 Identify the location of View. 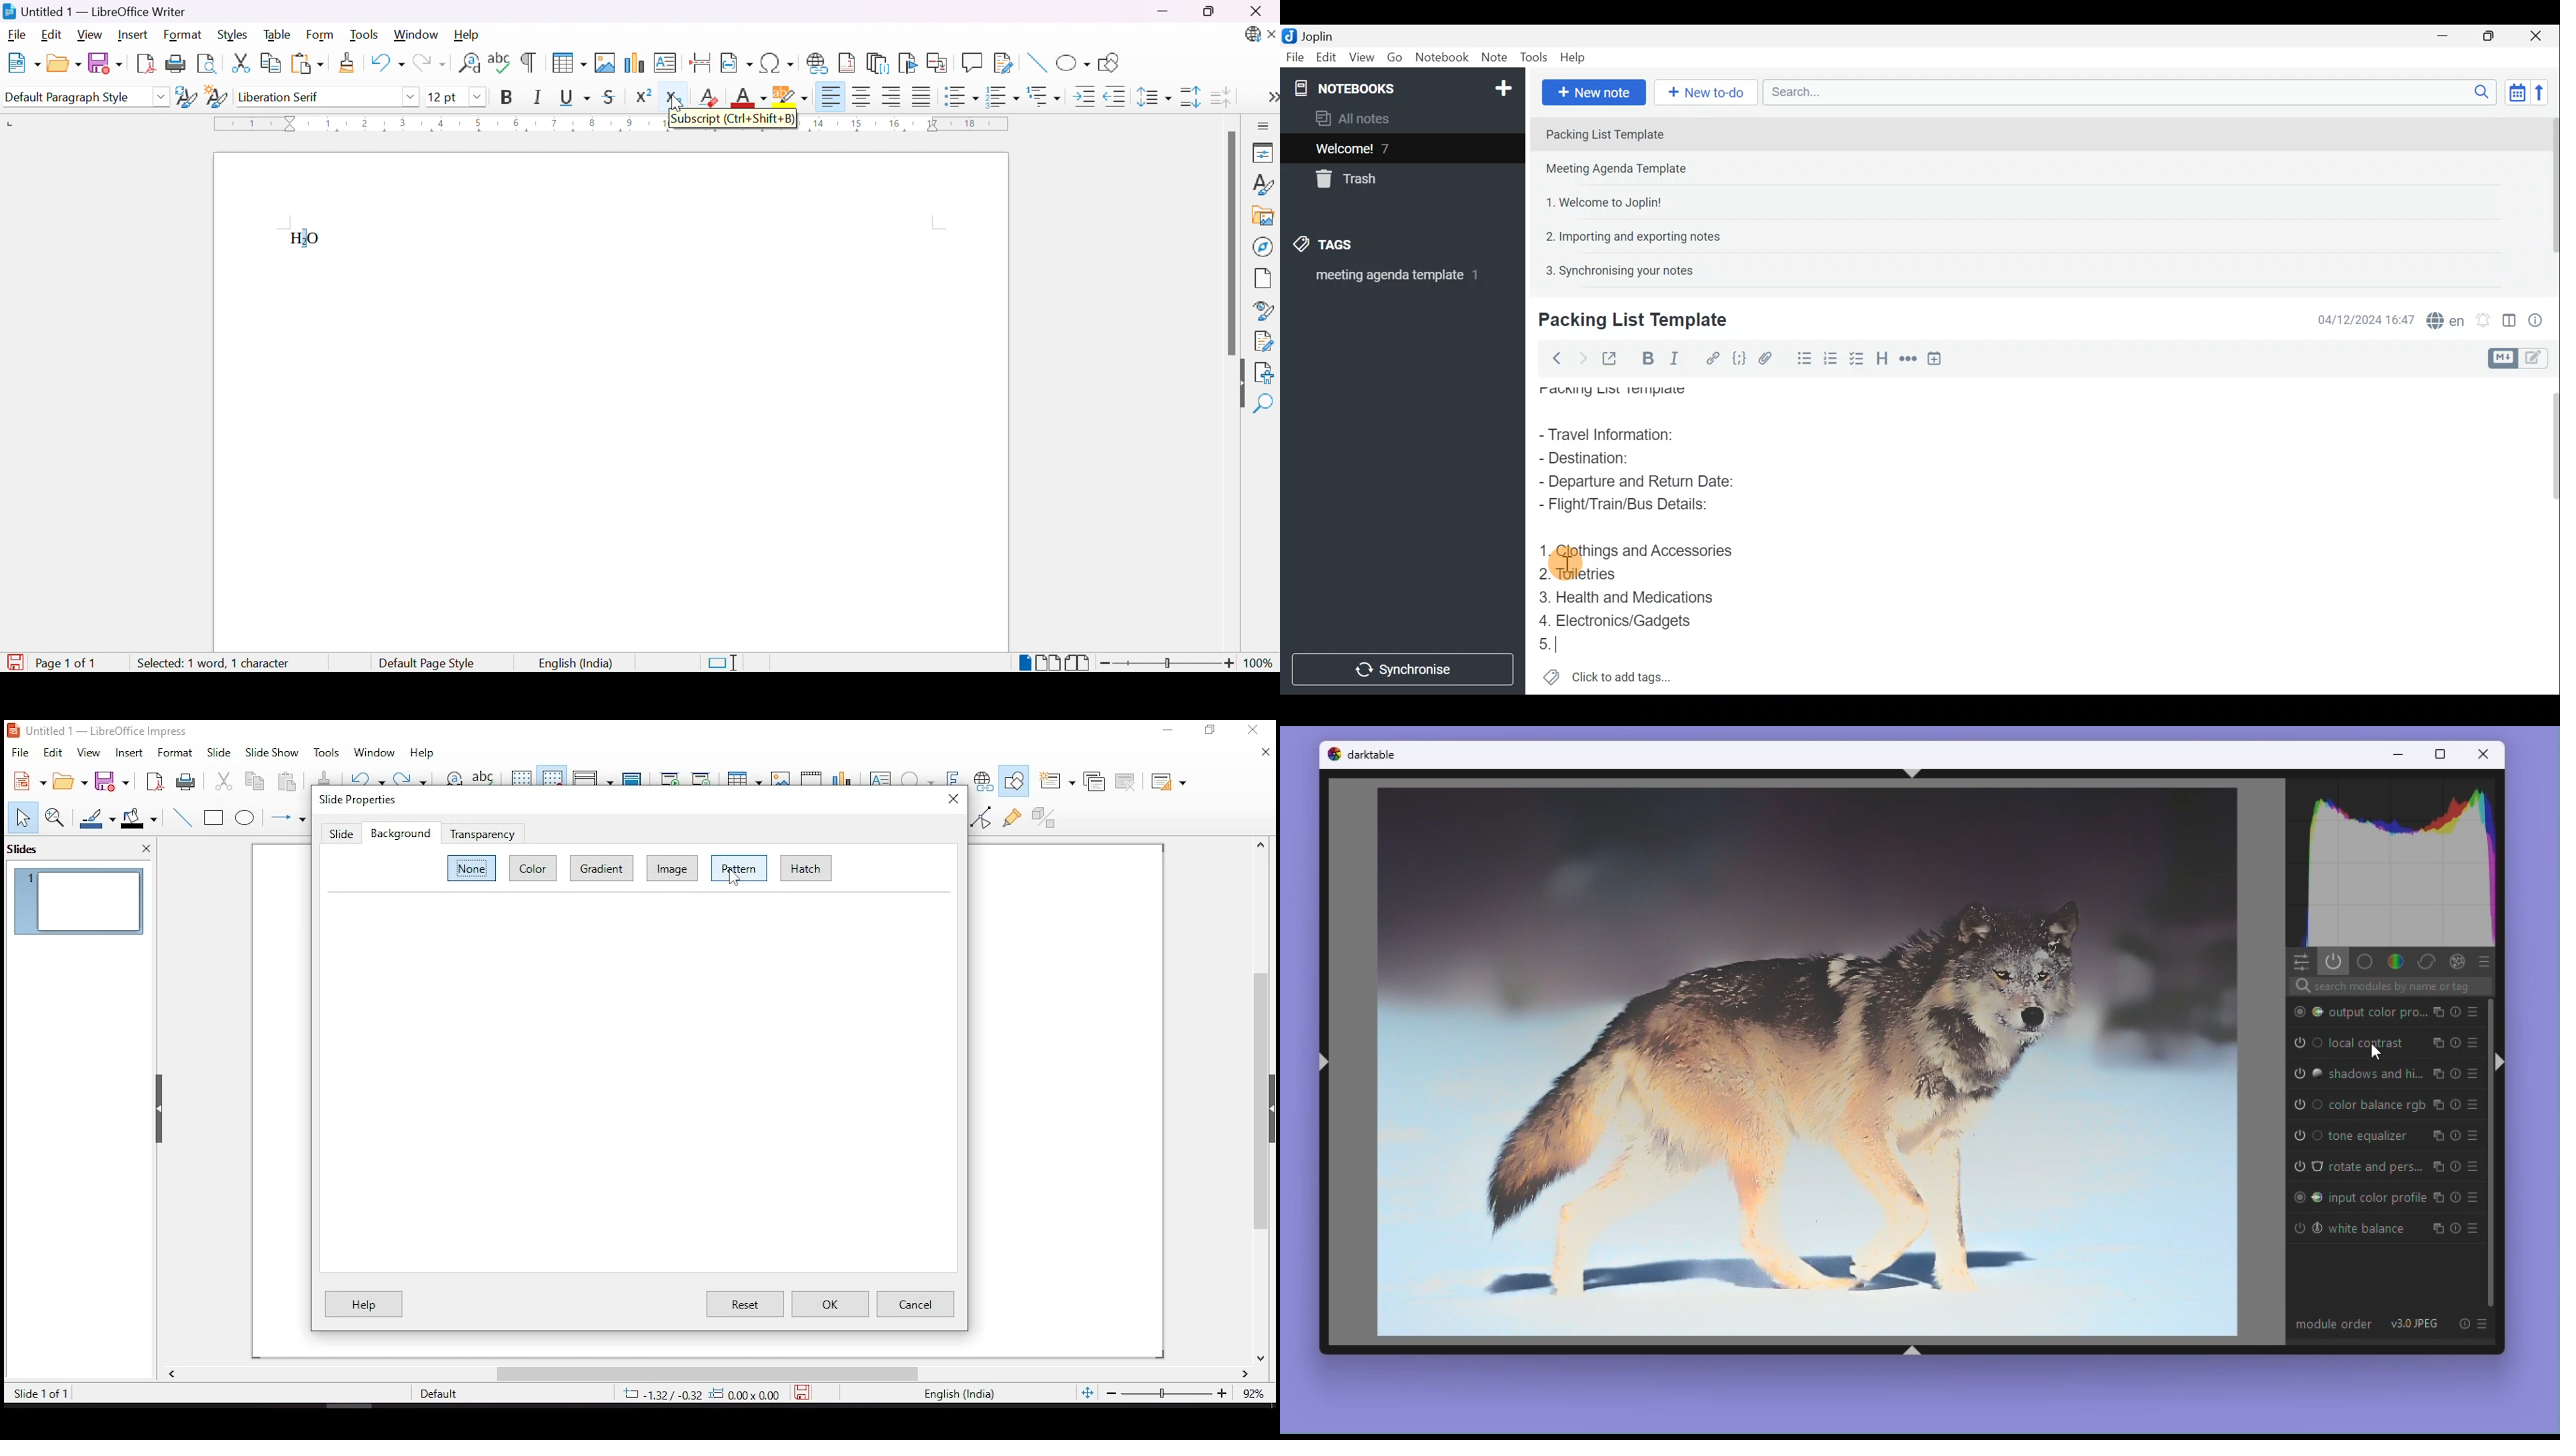
(1363, 57).